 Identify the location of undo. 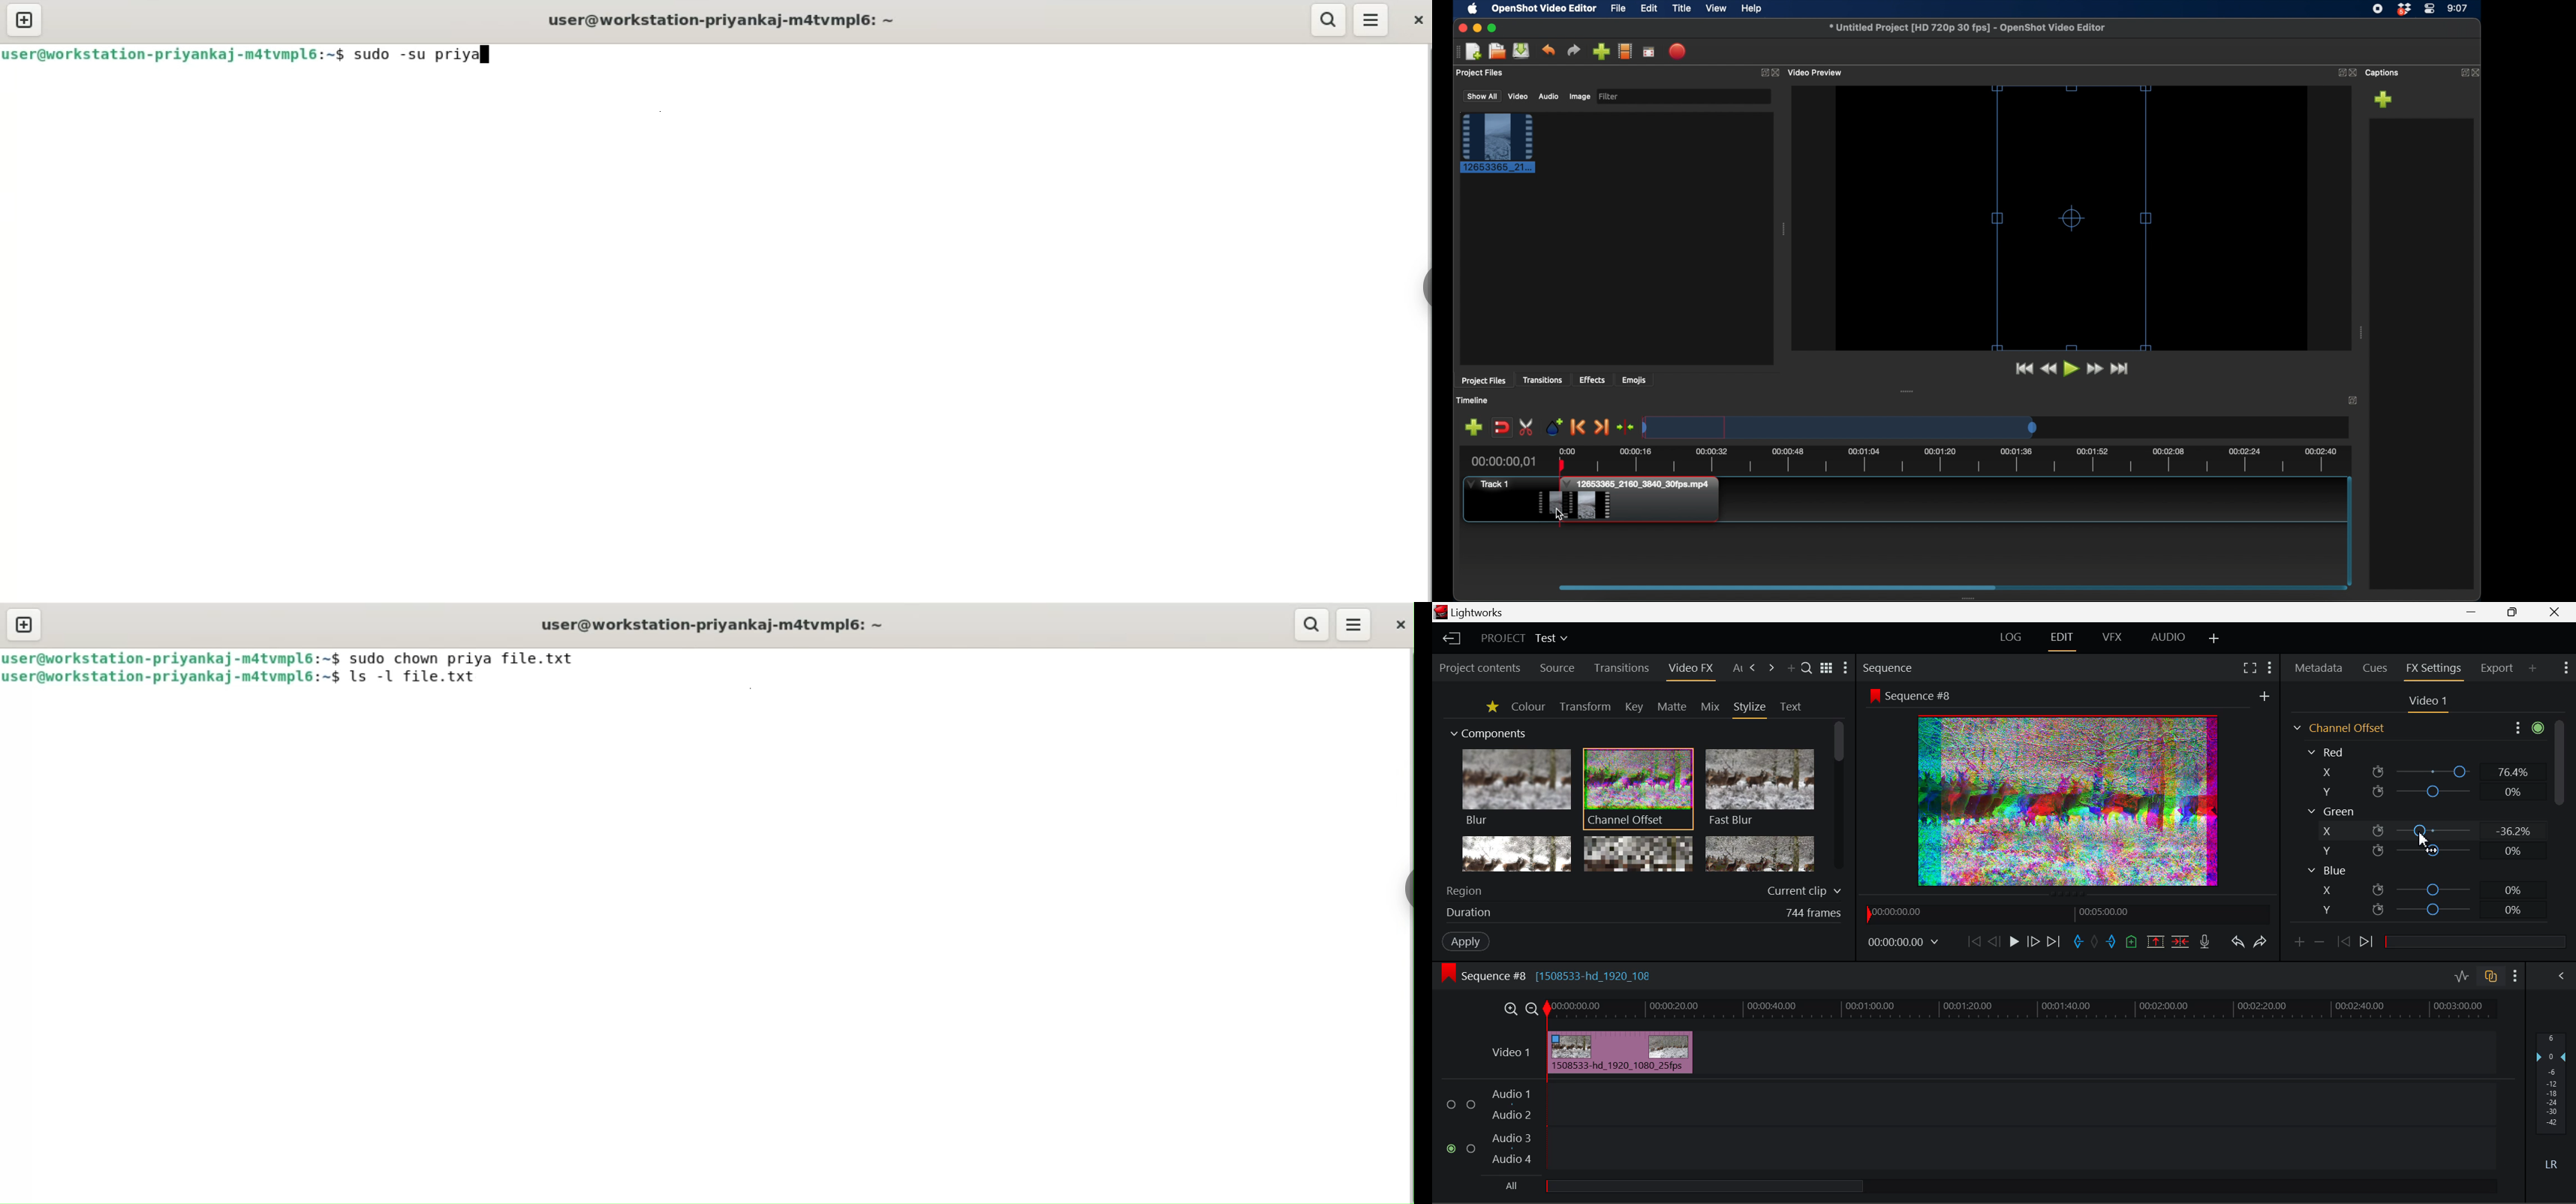
(1549, 50).